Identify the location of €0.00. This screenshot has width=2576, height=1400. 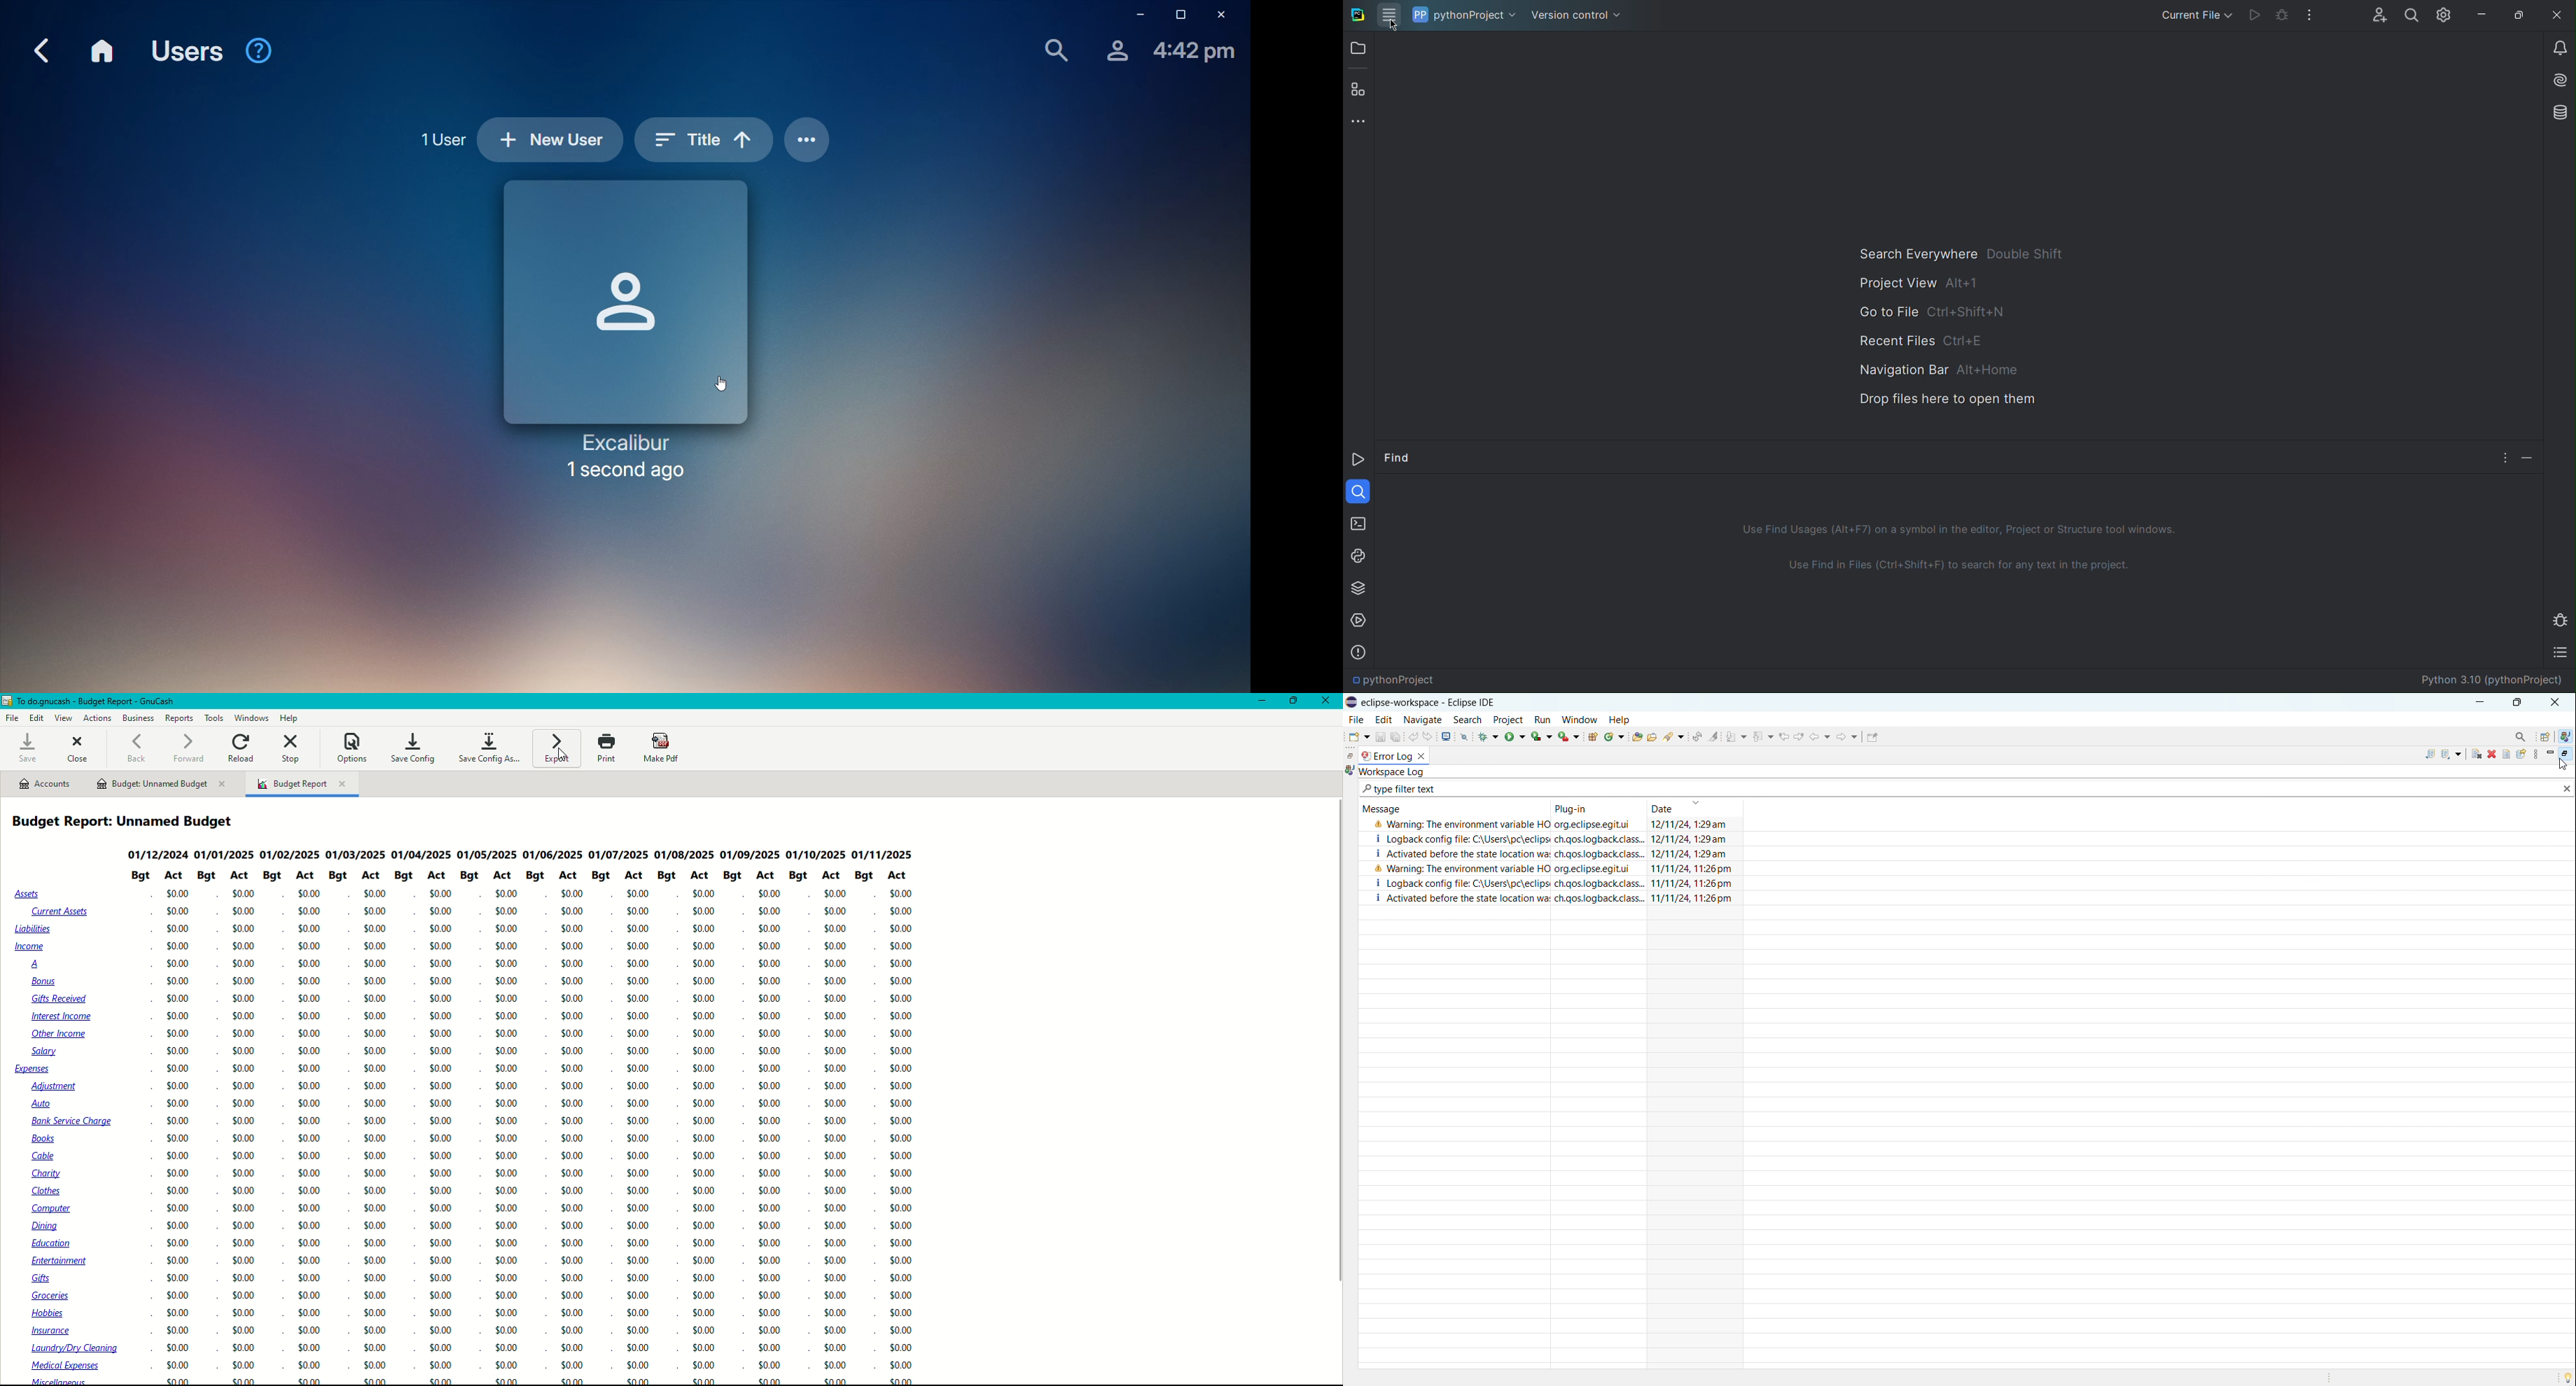
(309, 1278).